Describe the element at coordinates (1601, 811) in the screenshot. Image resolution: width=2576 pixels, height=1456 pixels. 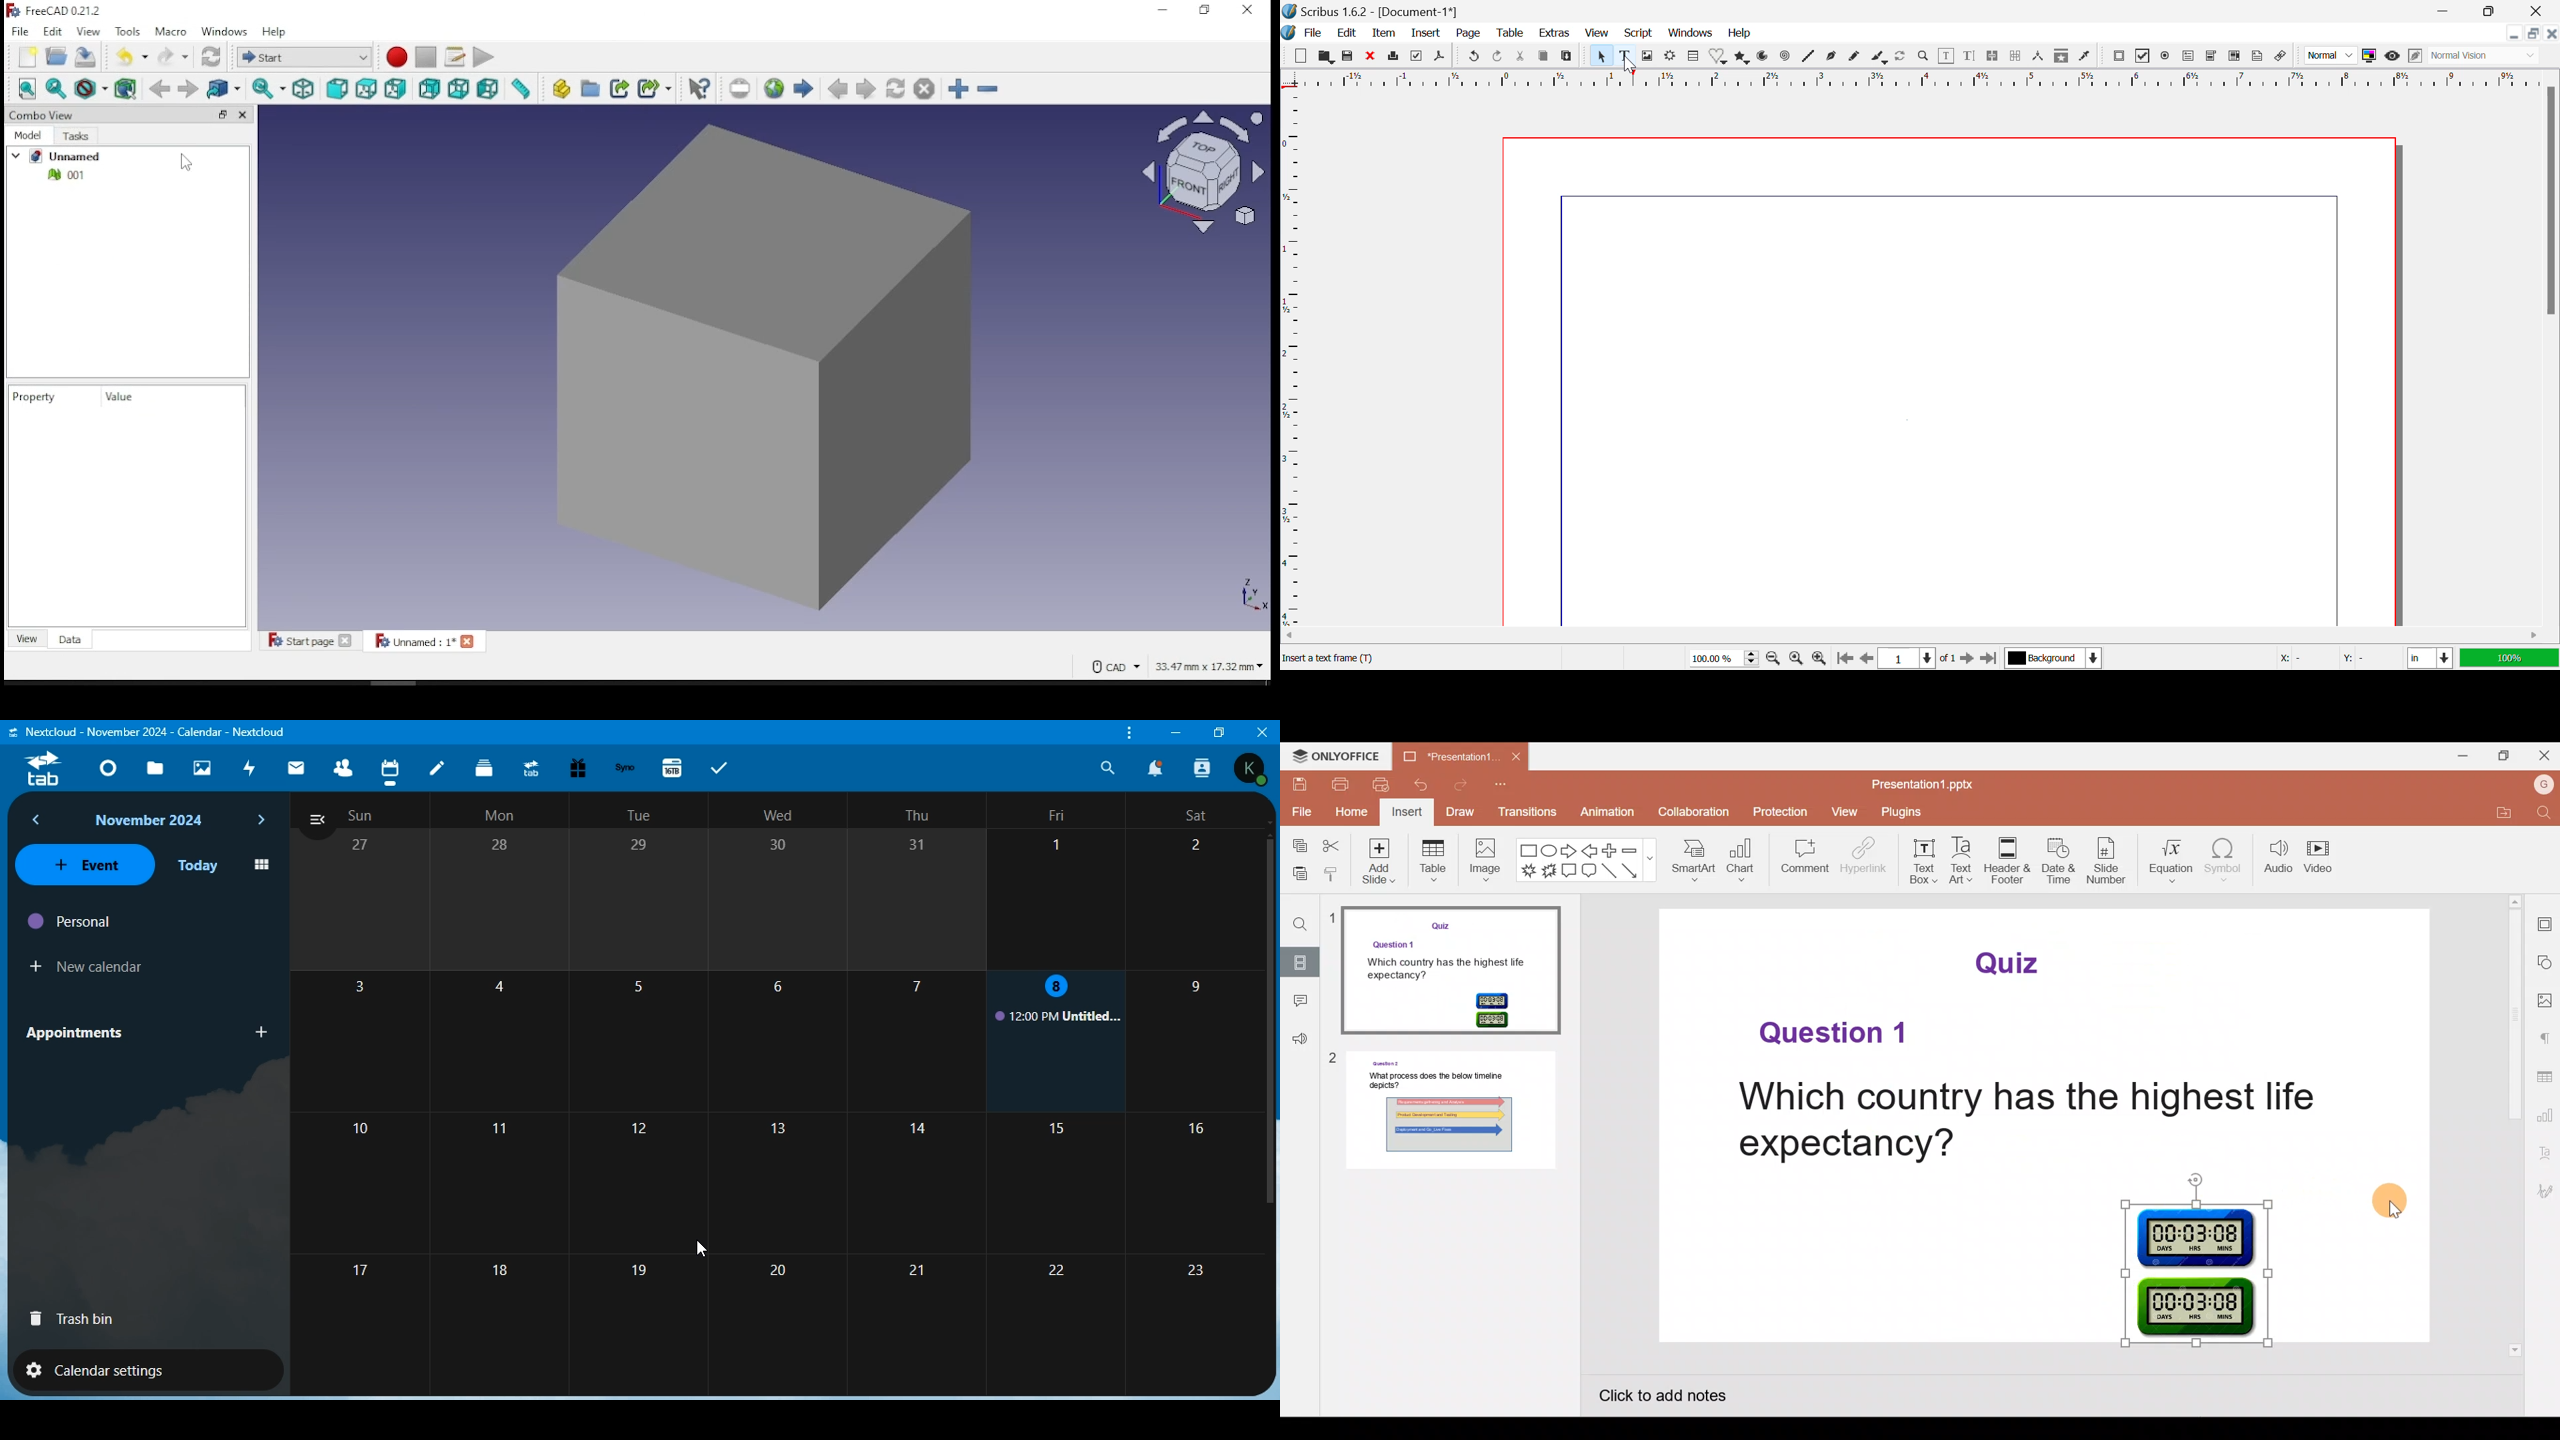
I see `Animation` at that location.